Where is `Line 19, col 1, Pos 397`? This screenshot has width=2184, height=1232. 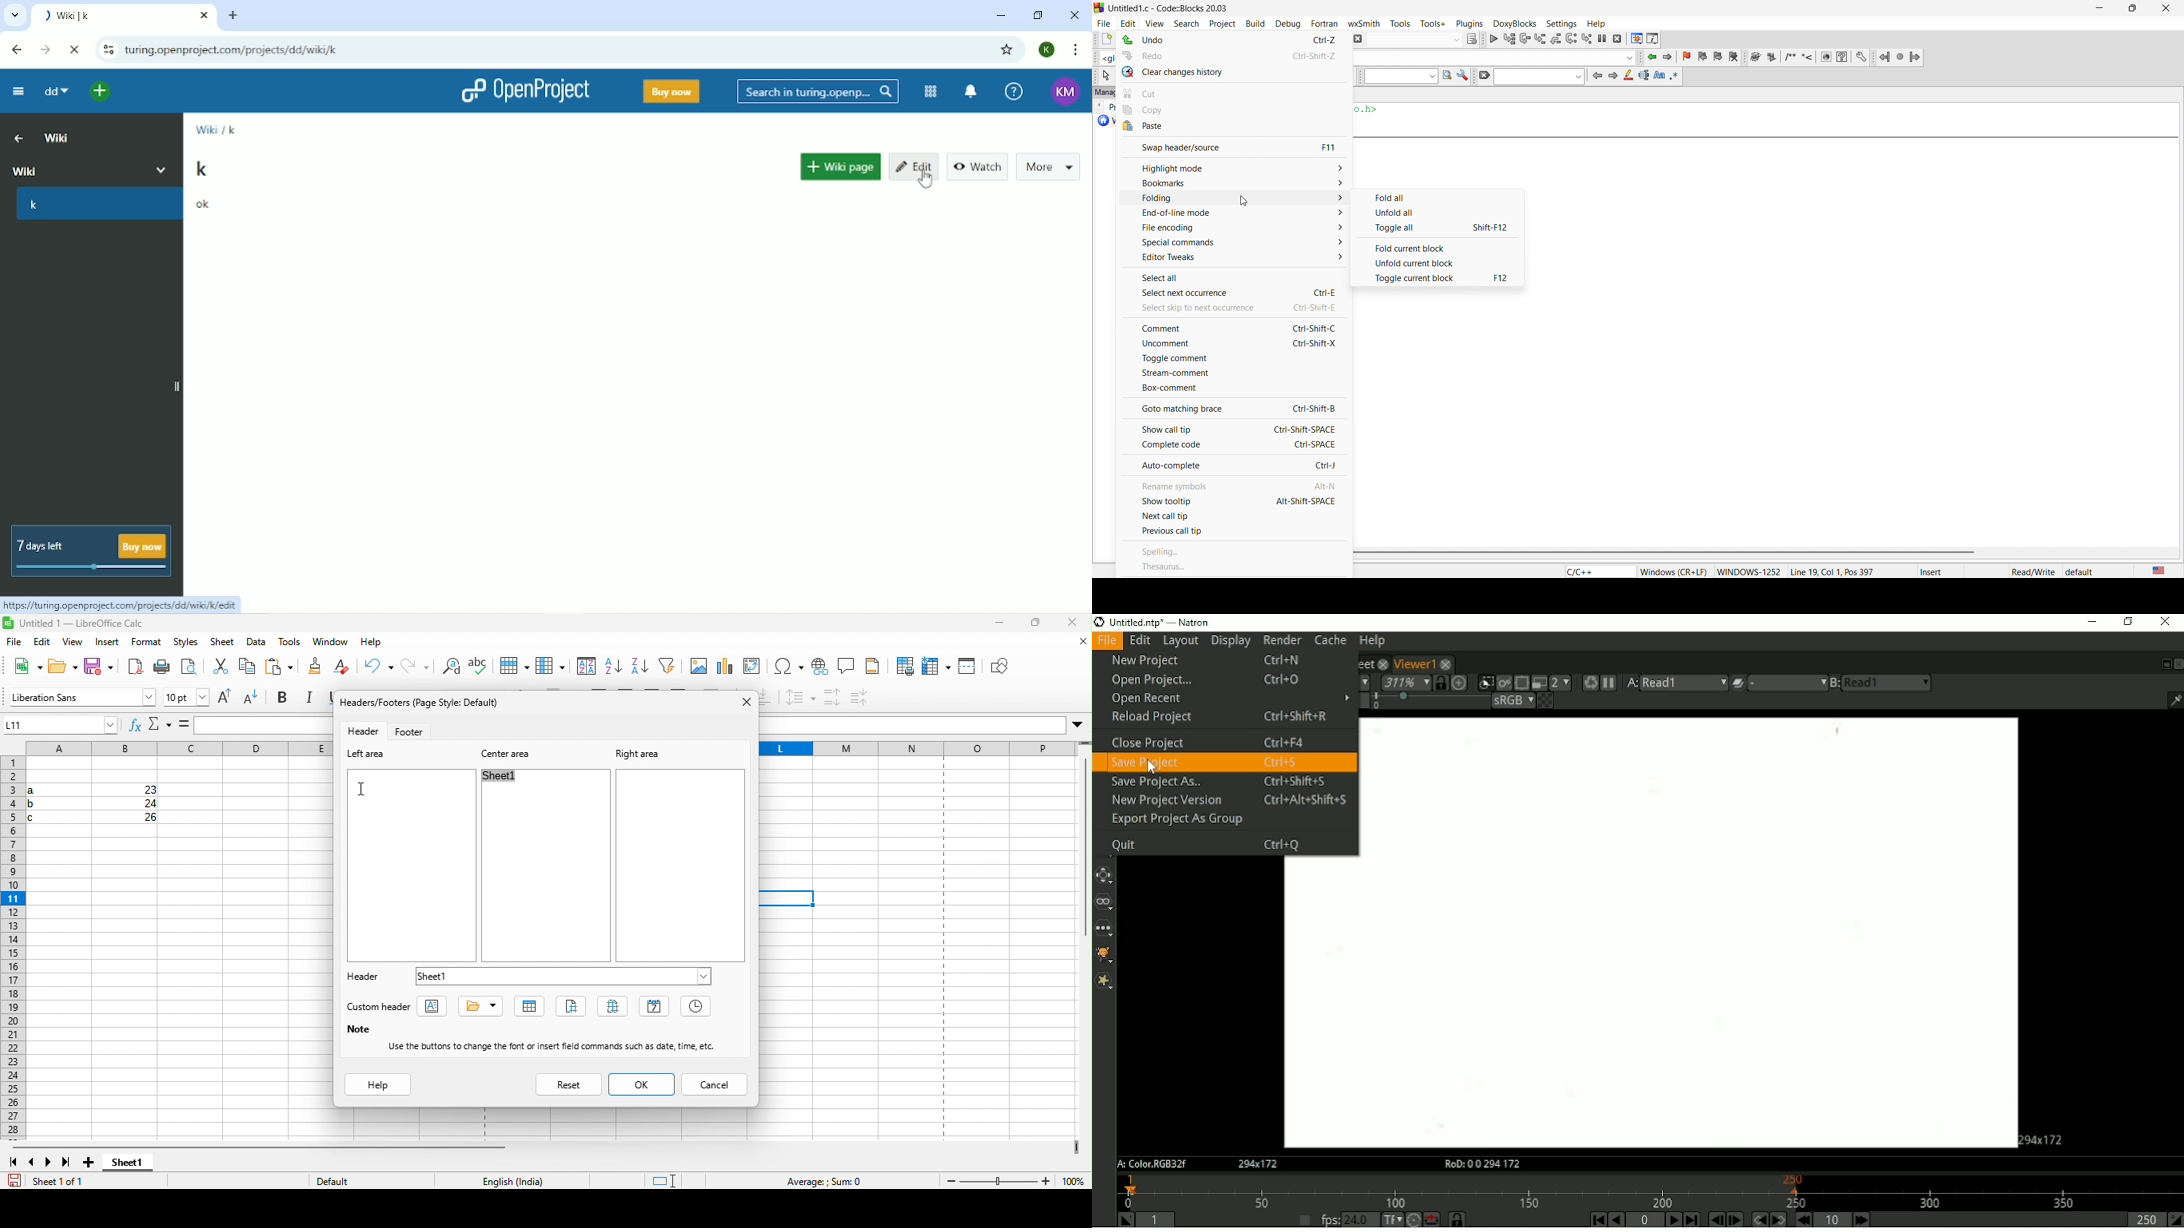
Line 19, col 1, Pos 397 is located at coordinates (1831, 572).